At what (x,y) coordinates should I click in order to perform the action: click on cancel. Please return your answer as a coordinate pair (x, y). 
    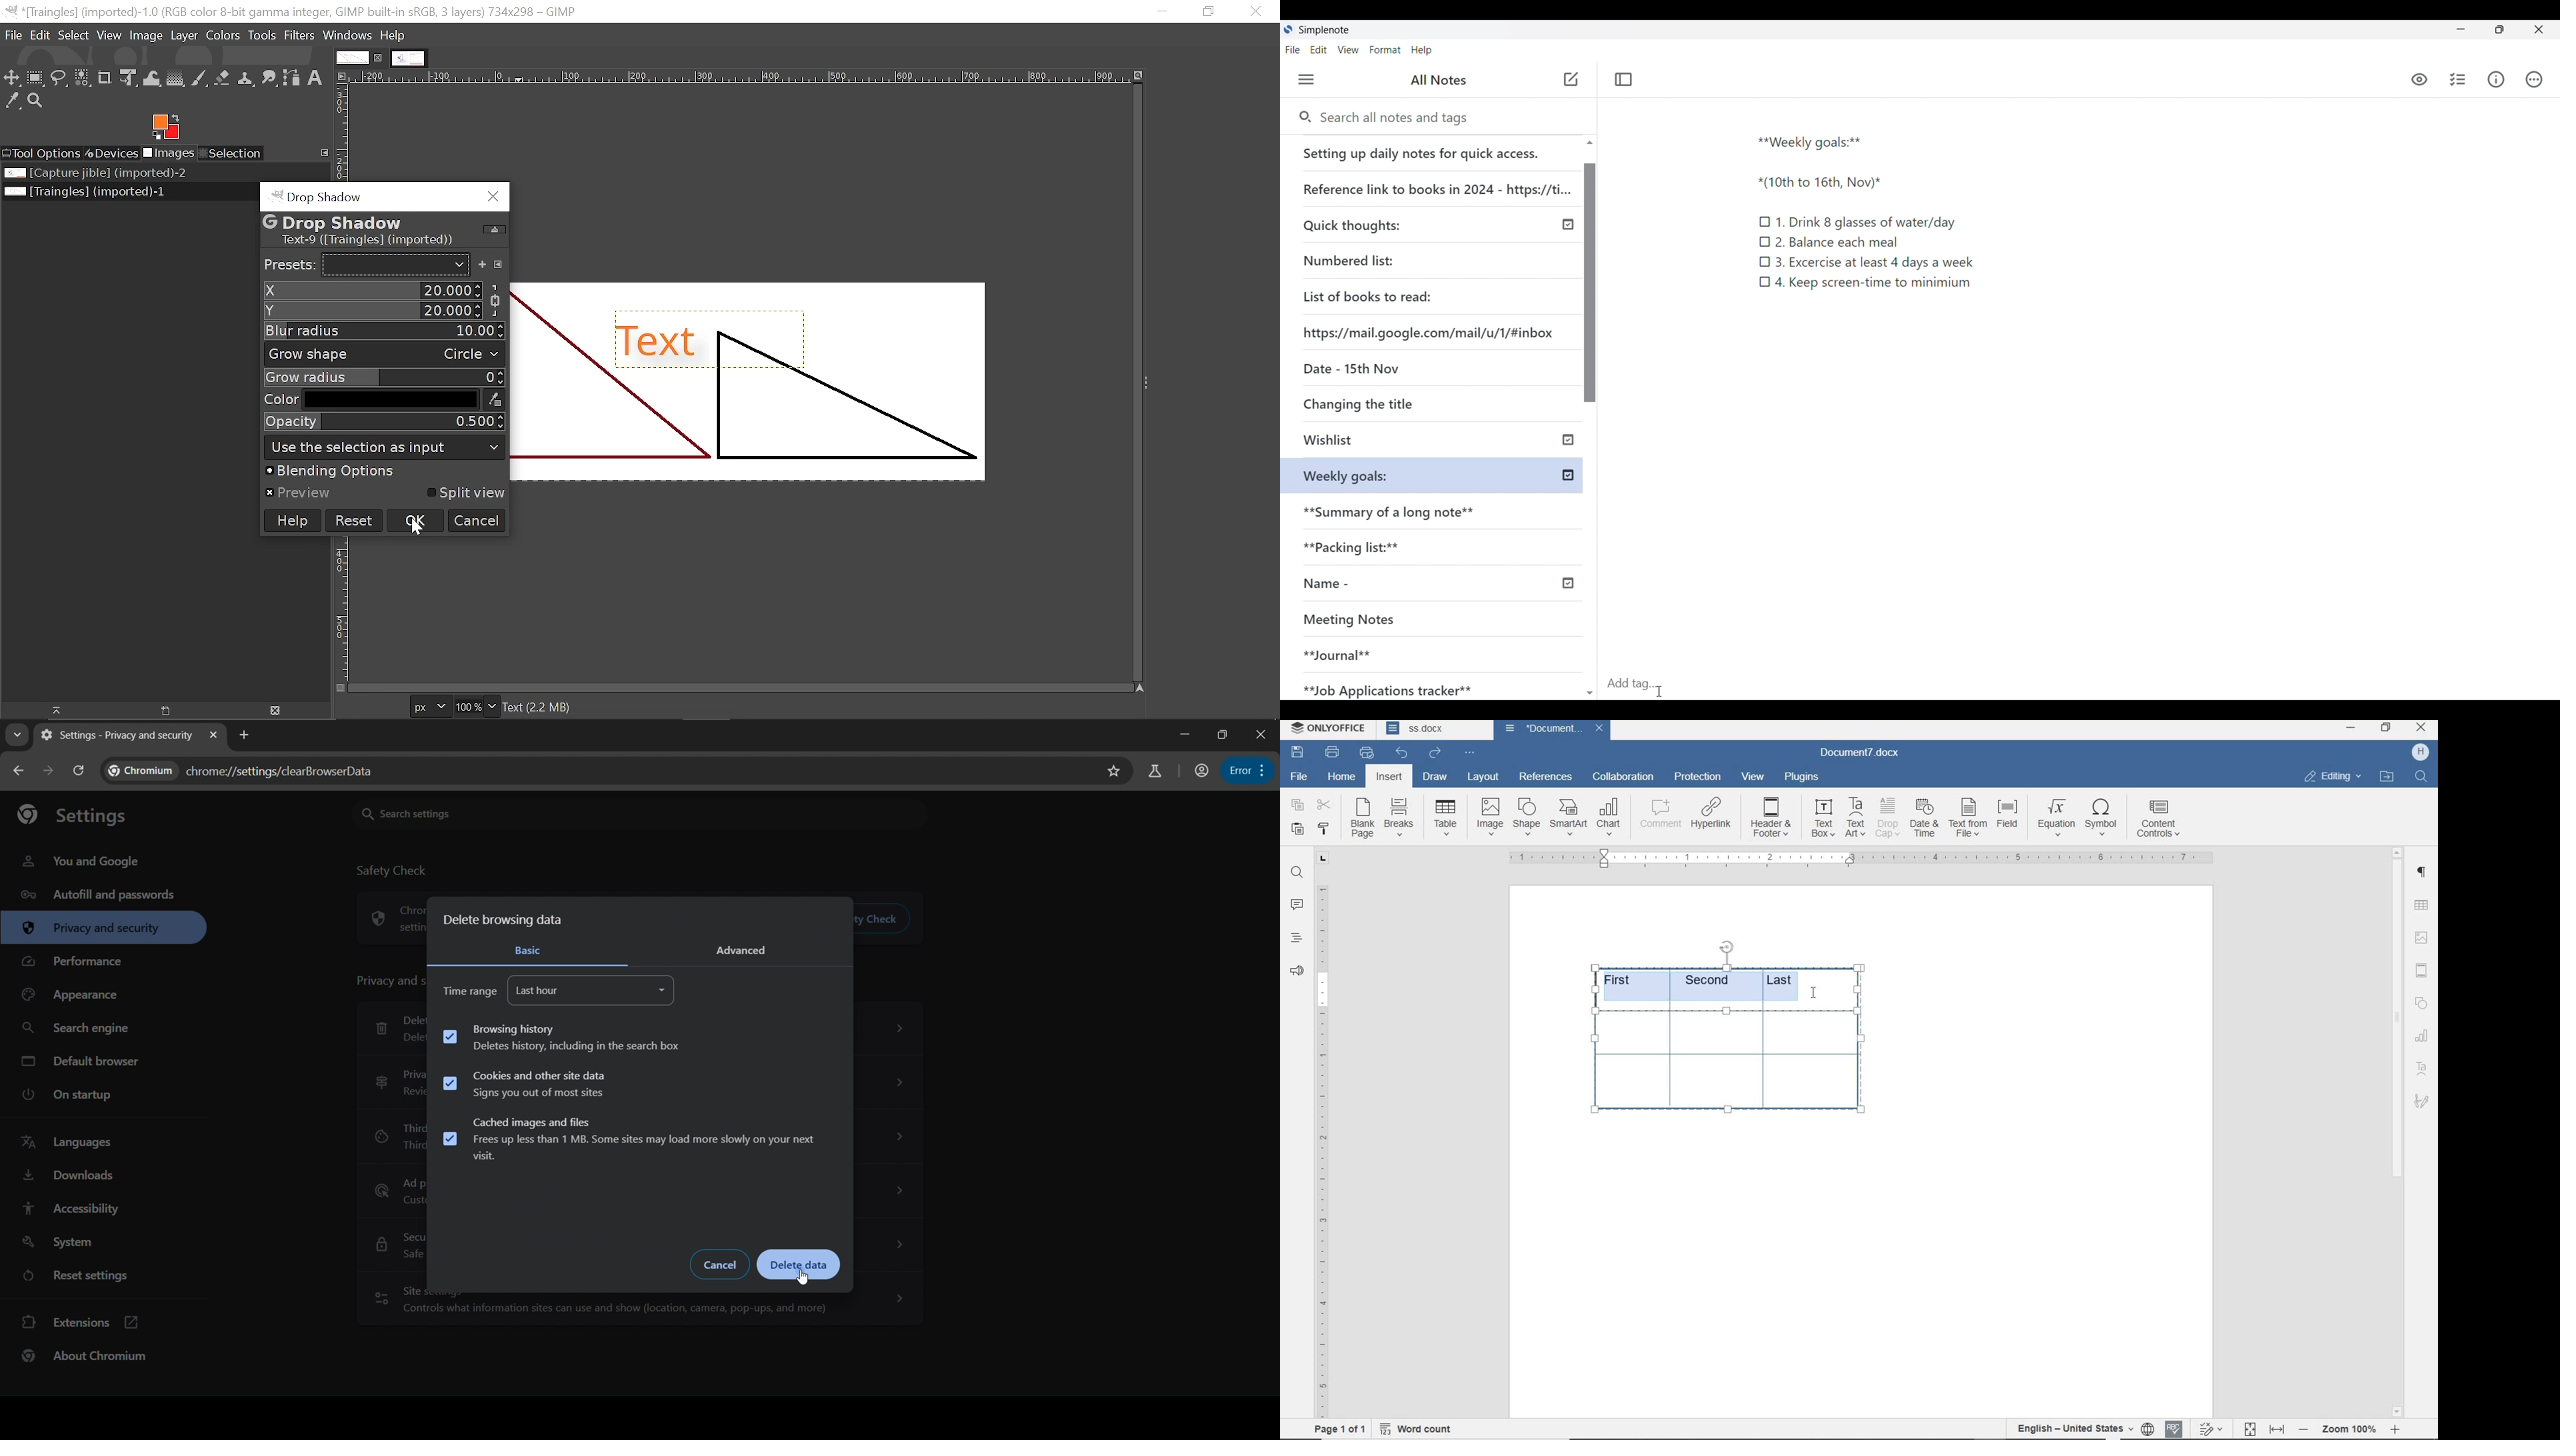
    Looking at the image, I should click on (721, 1264).